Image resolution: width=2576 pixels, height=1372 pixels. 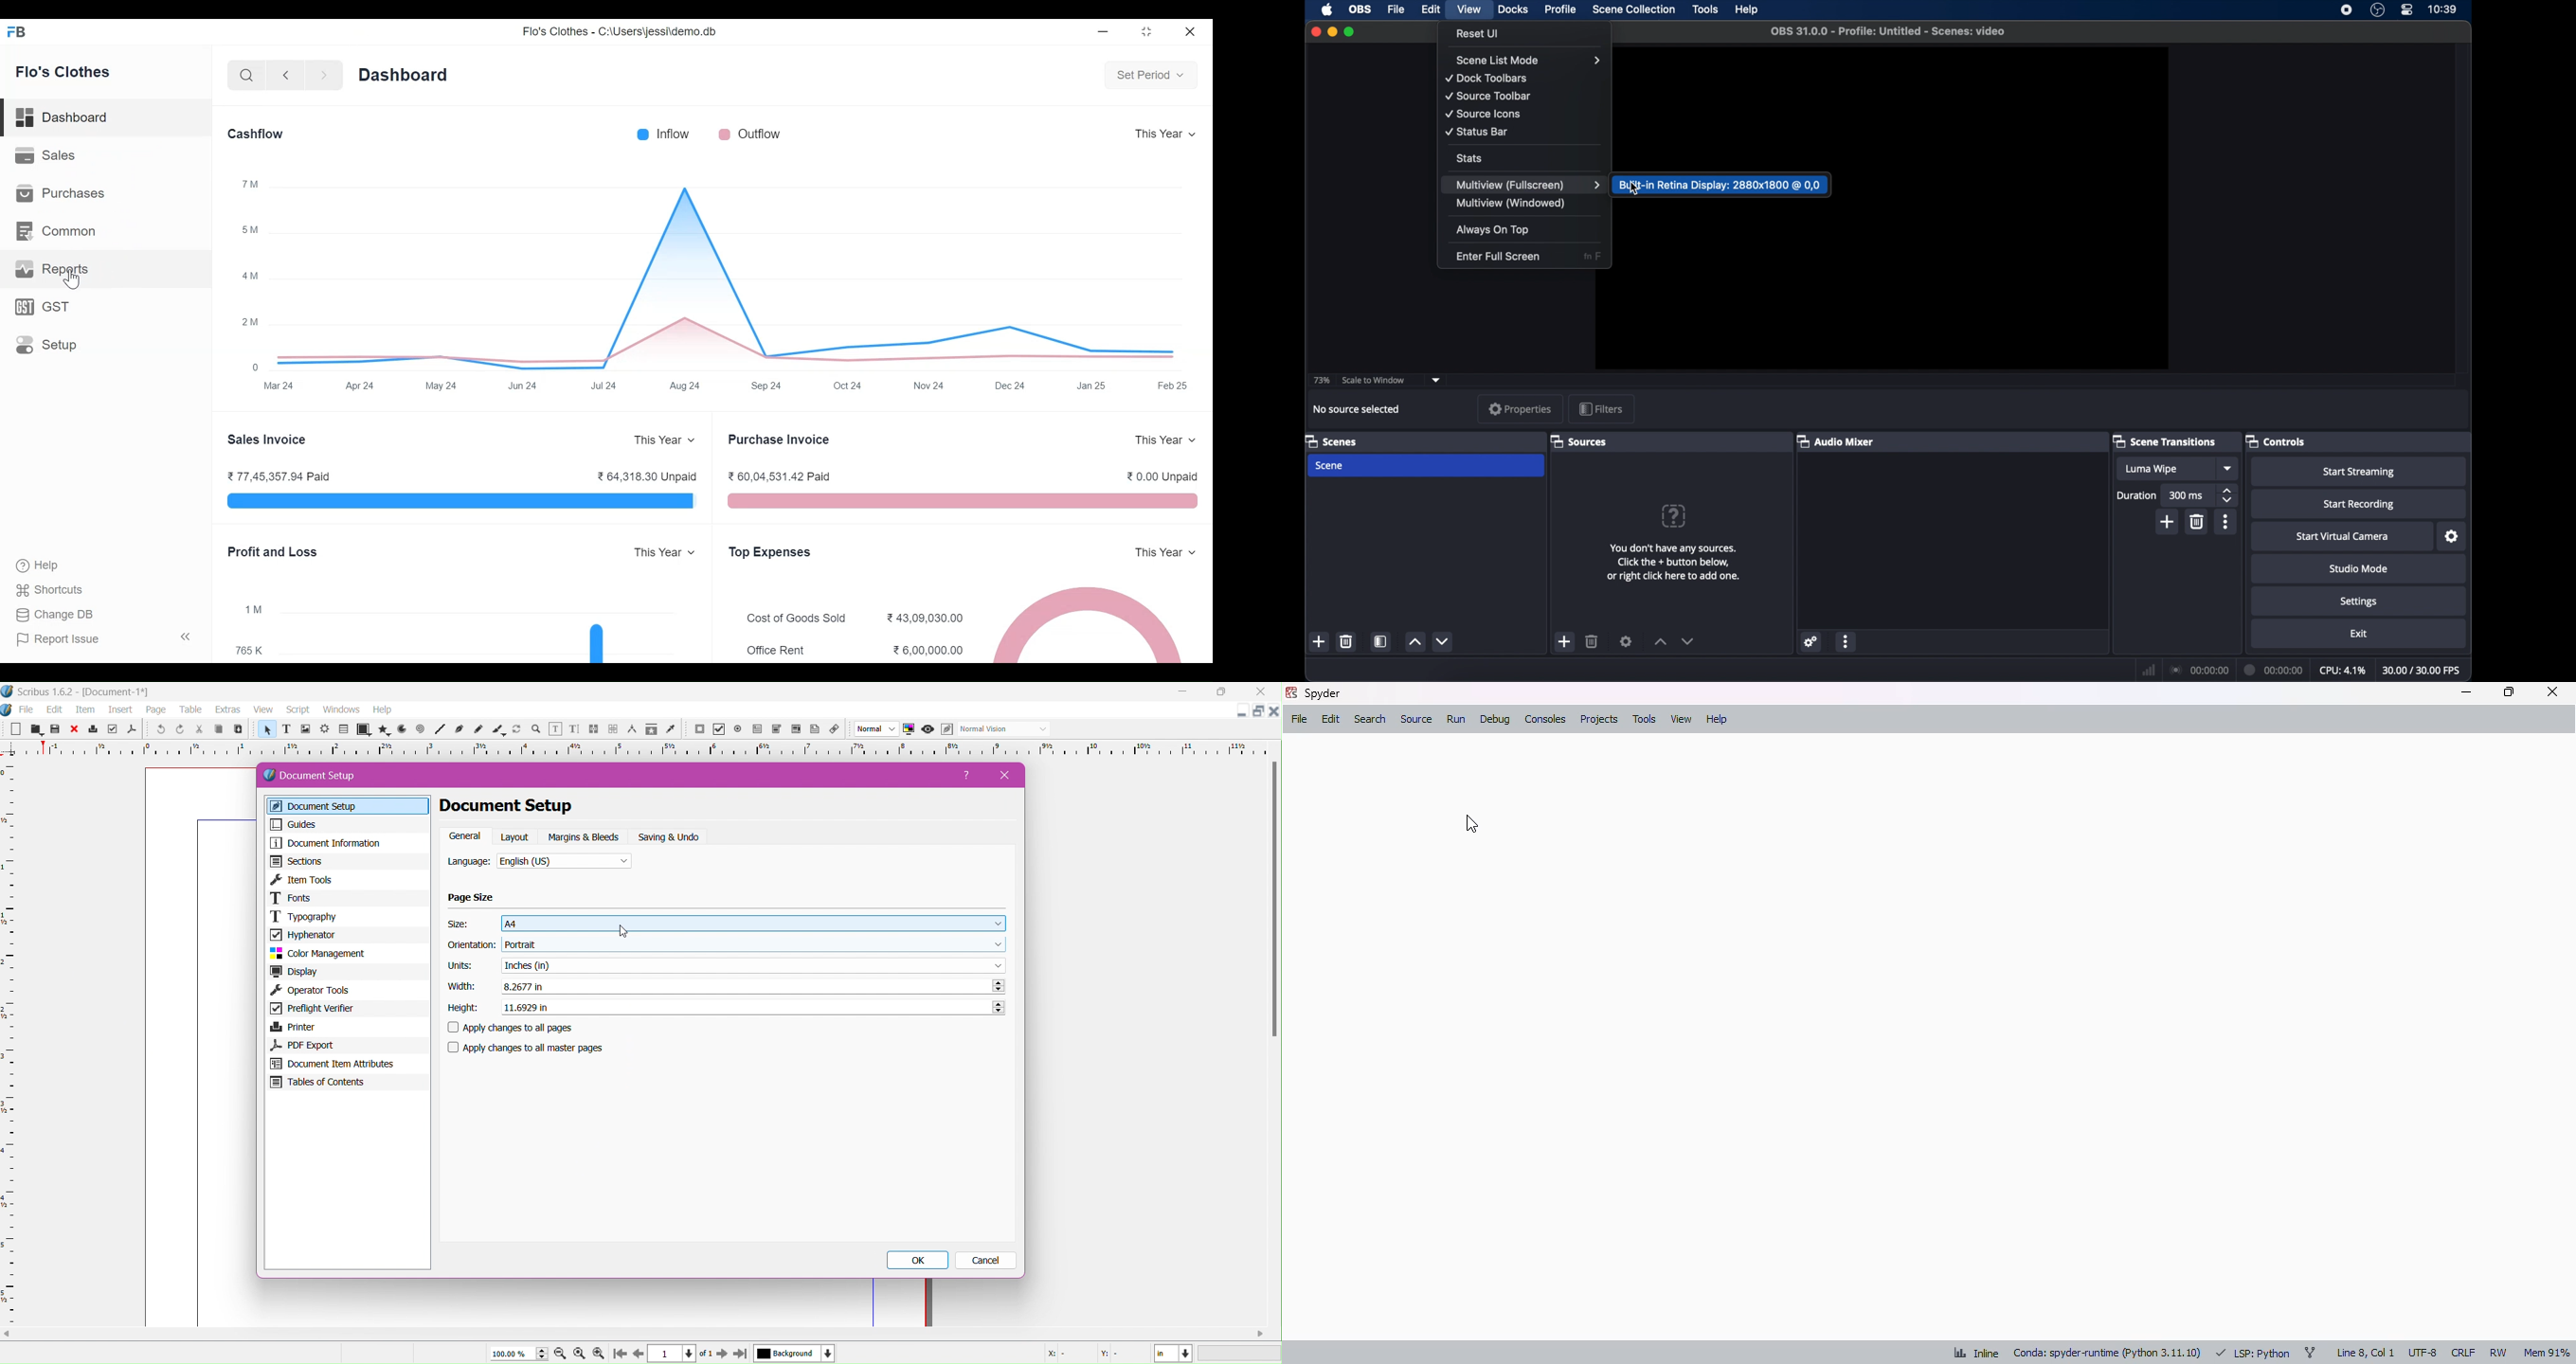 What do you see at coordinates (767, 386) in the screenshot?
I see `Sep 24` at bounding box center [767, 386].